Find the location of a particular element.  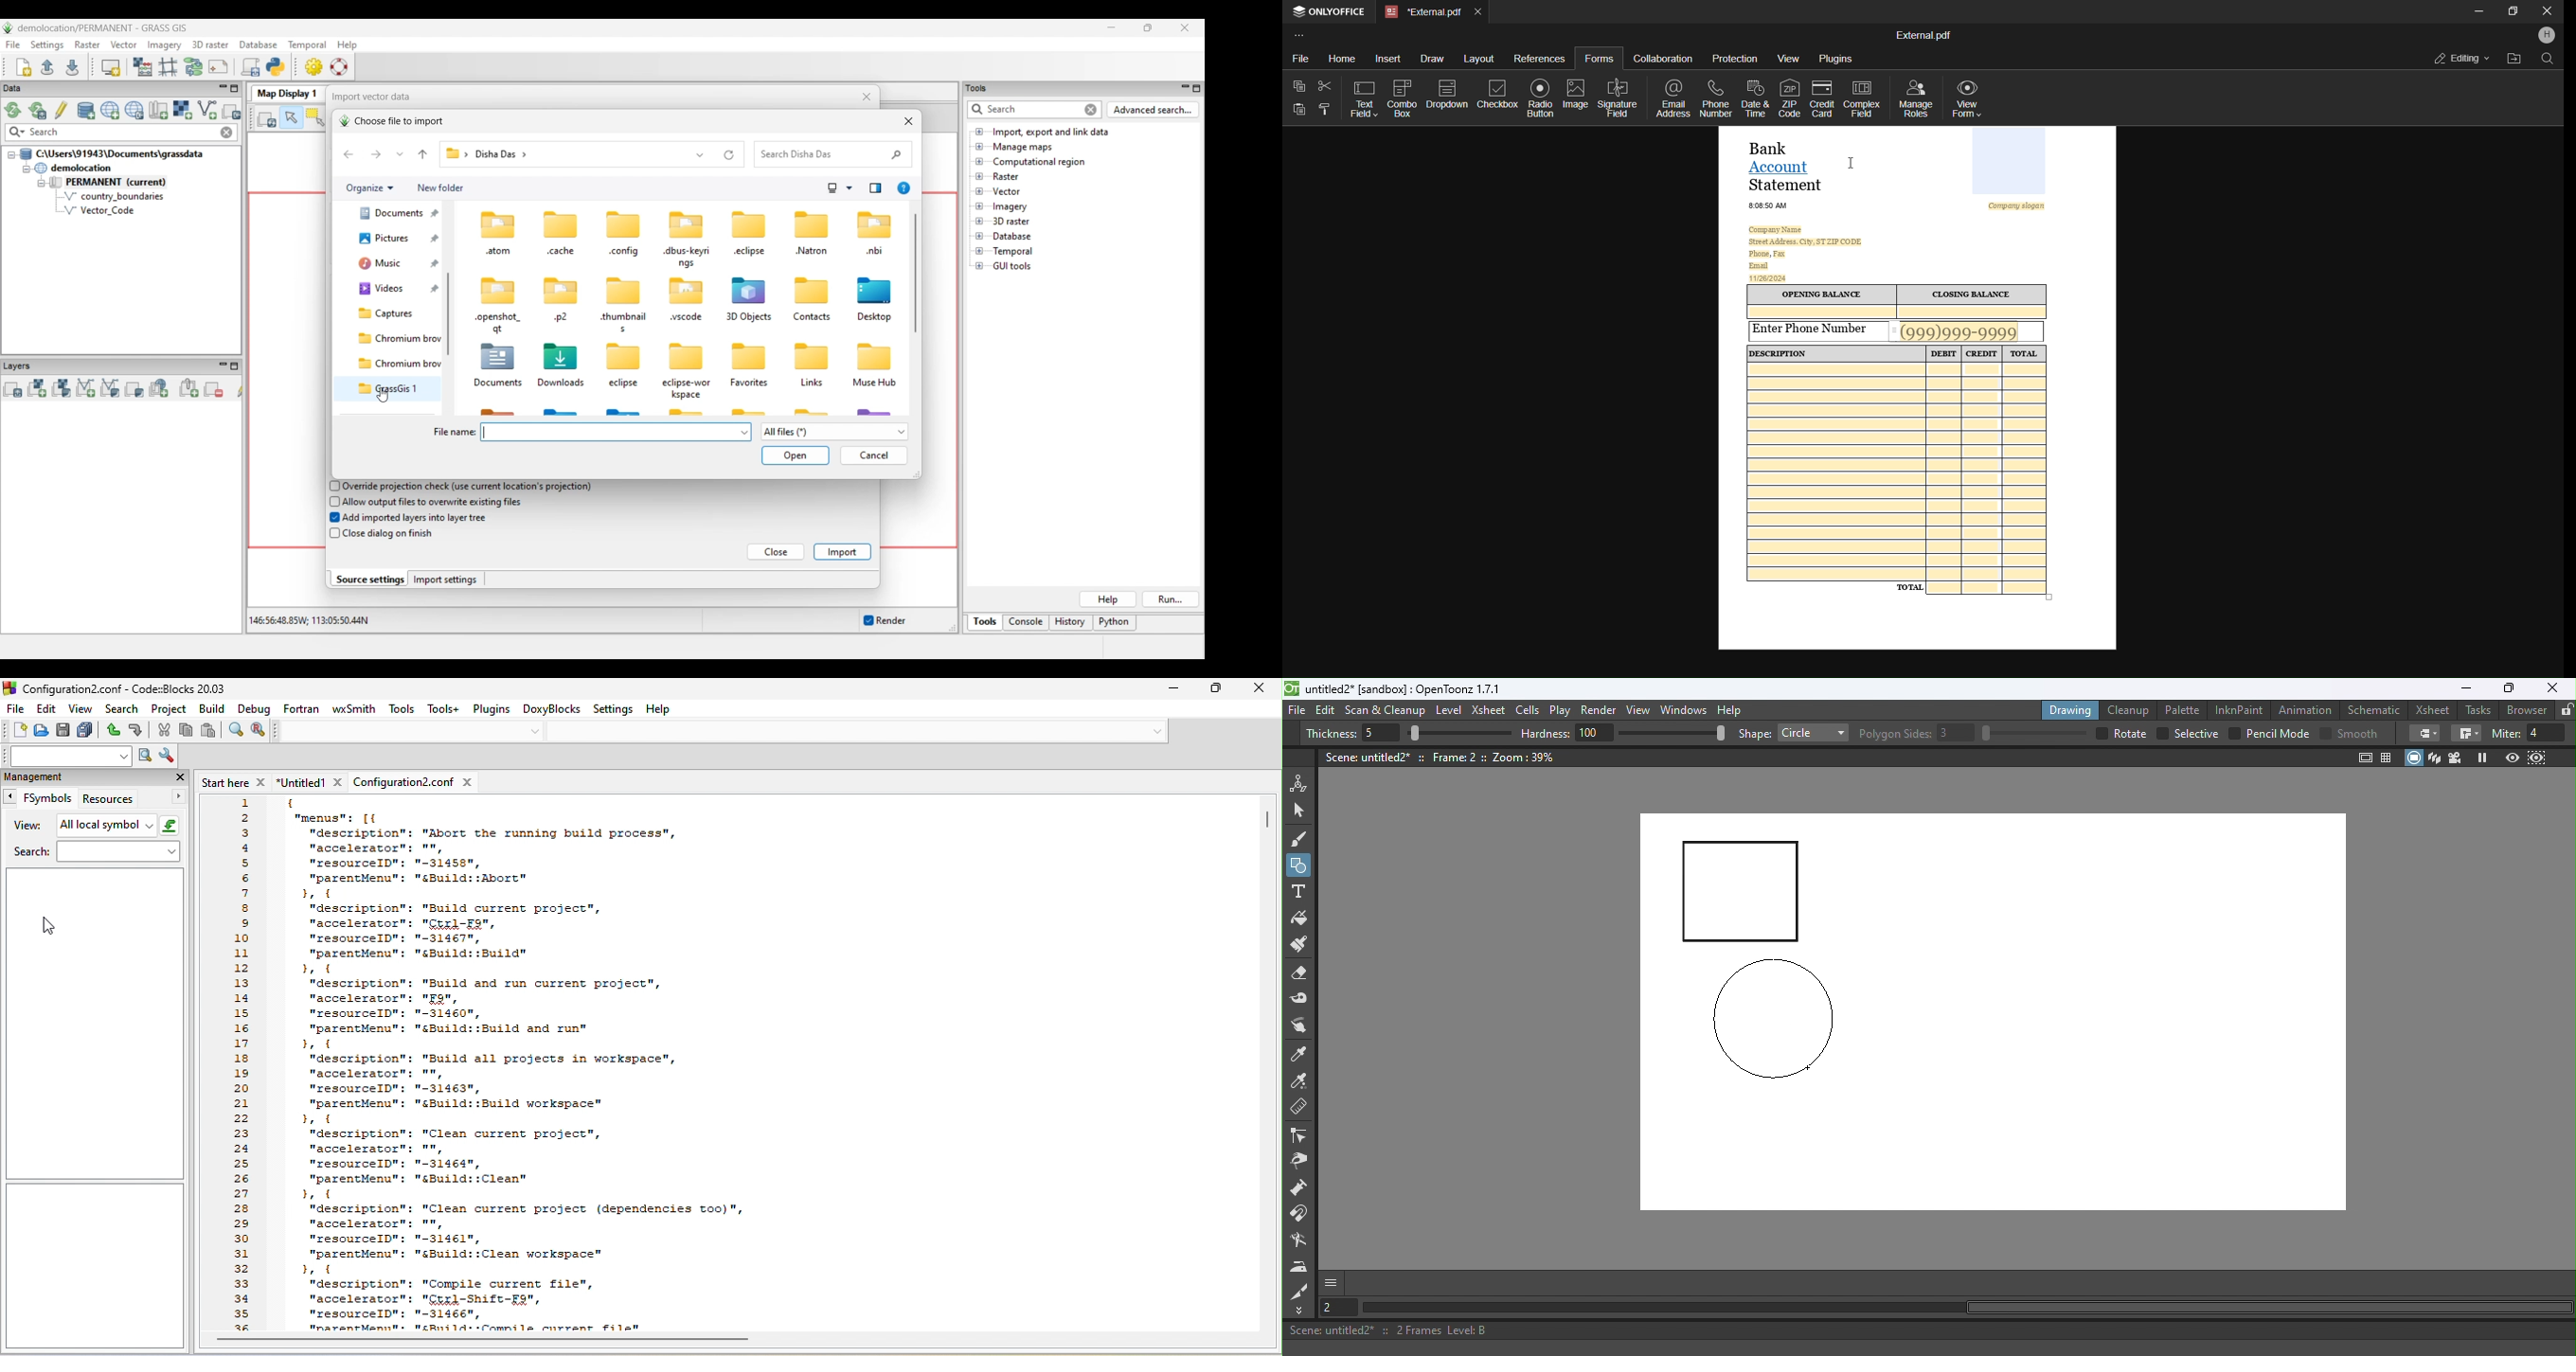

wxsmith is located at coordinates (355, 708).